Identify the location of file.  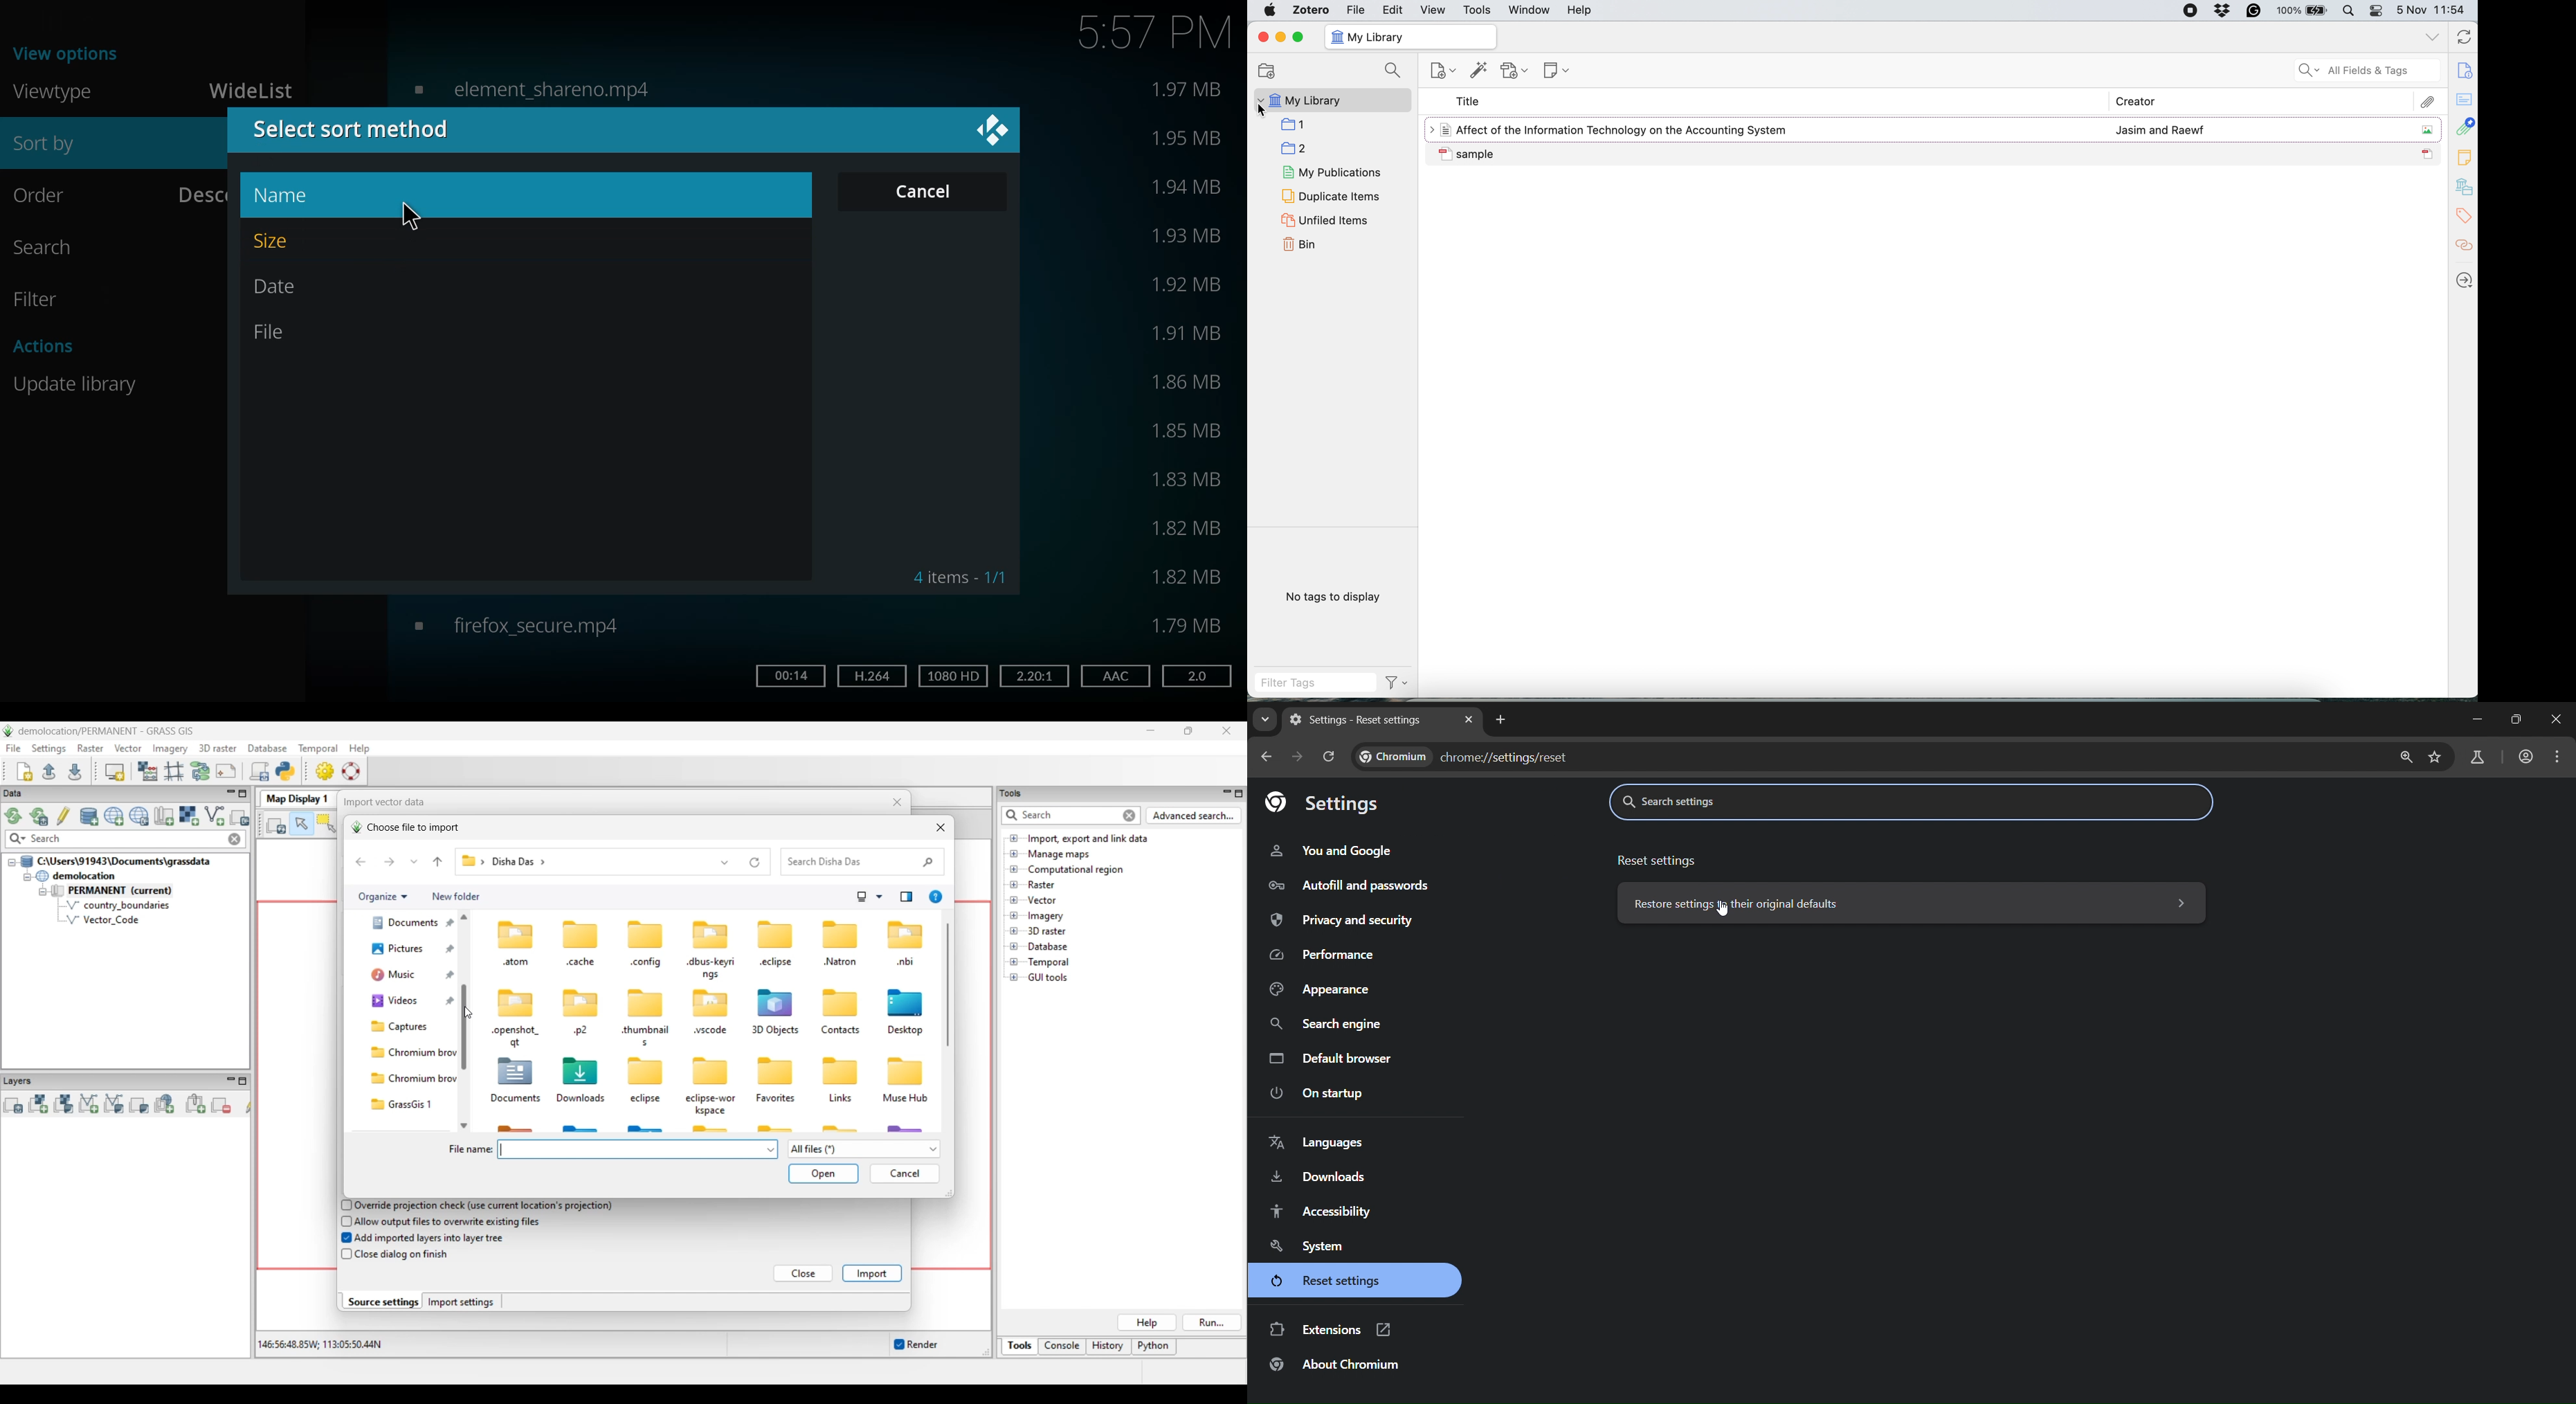
(1354, 11).